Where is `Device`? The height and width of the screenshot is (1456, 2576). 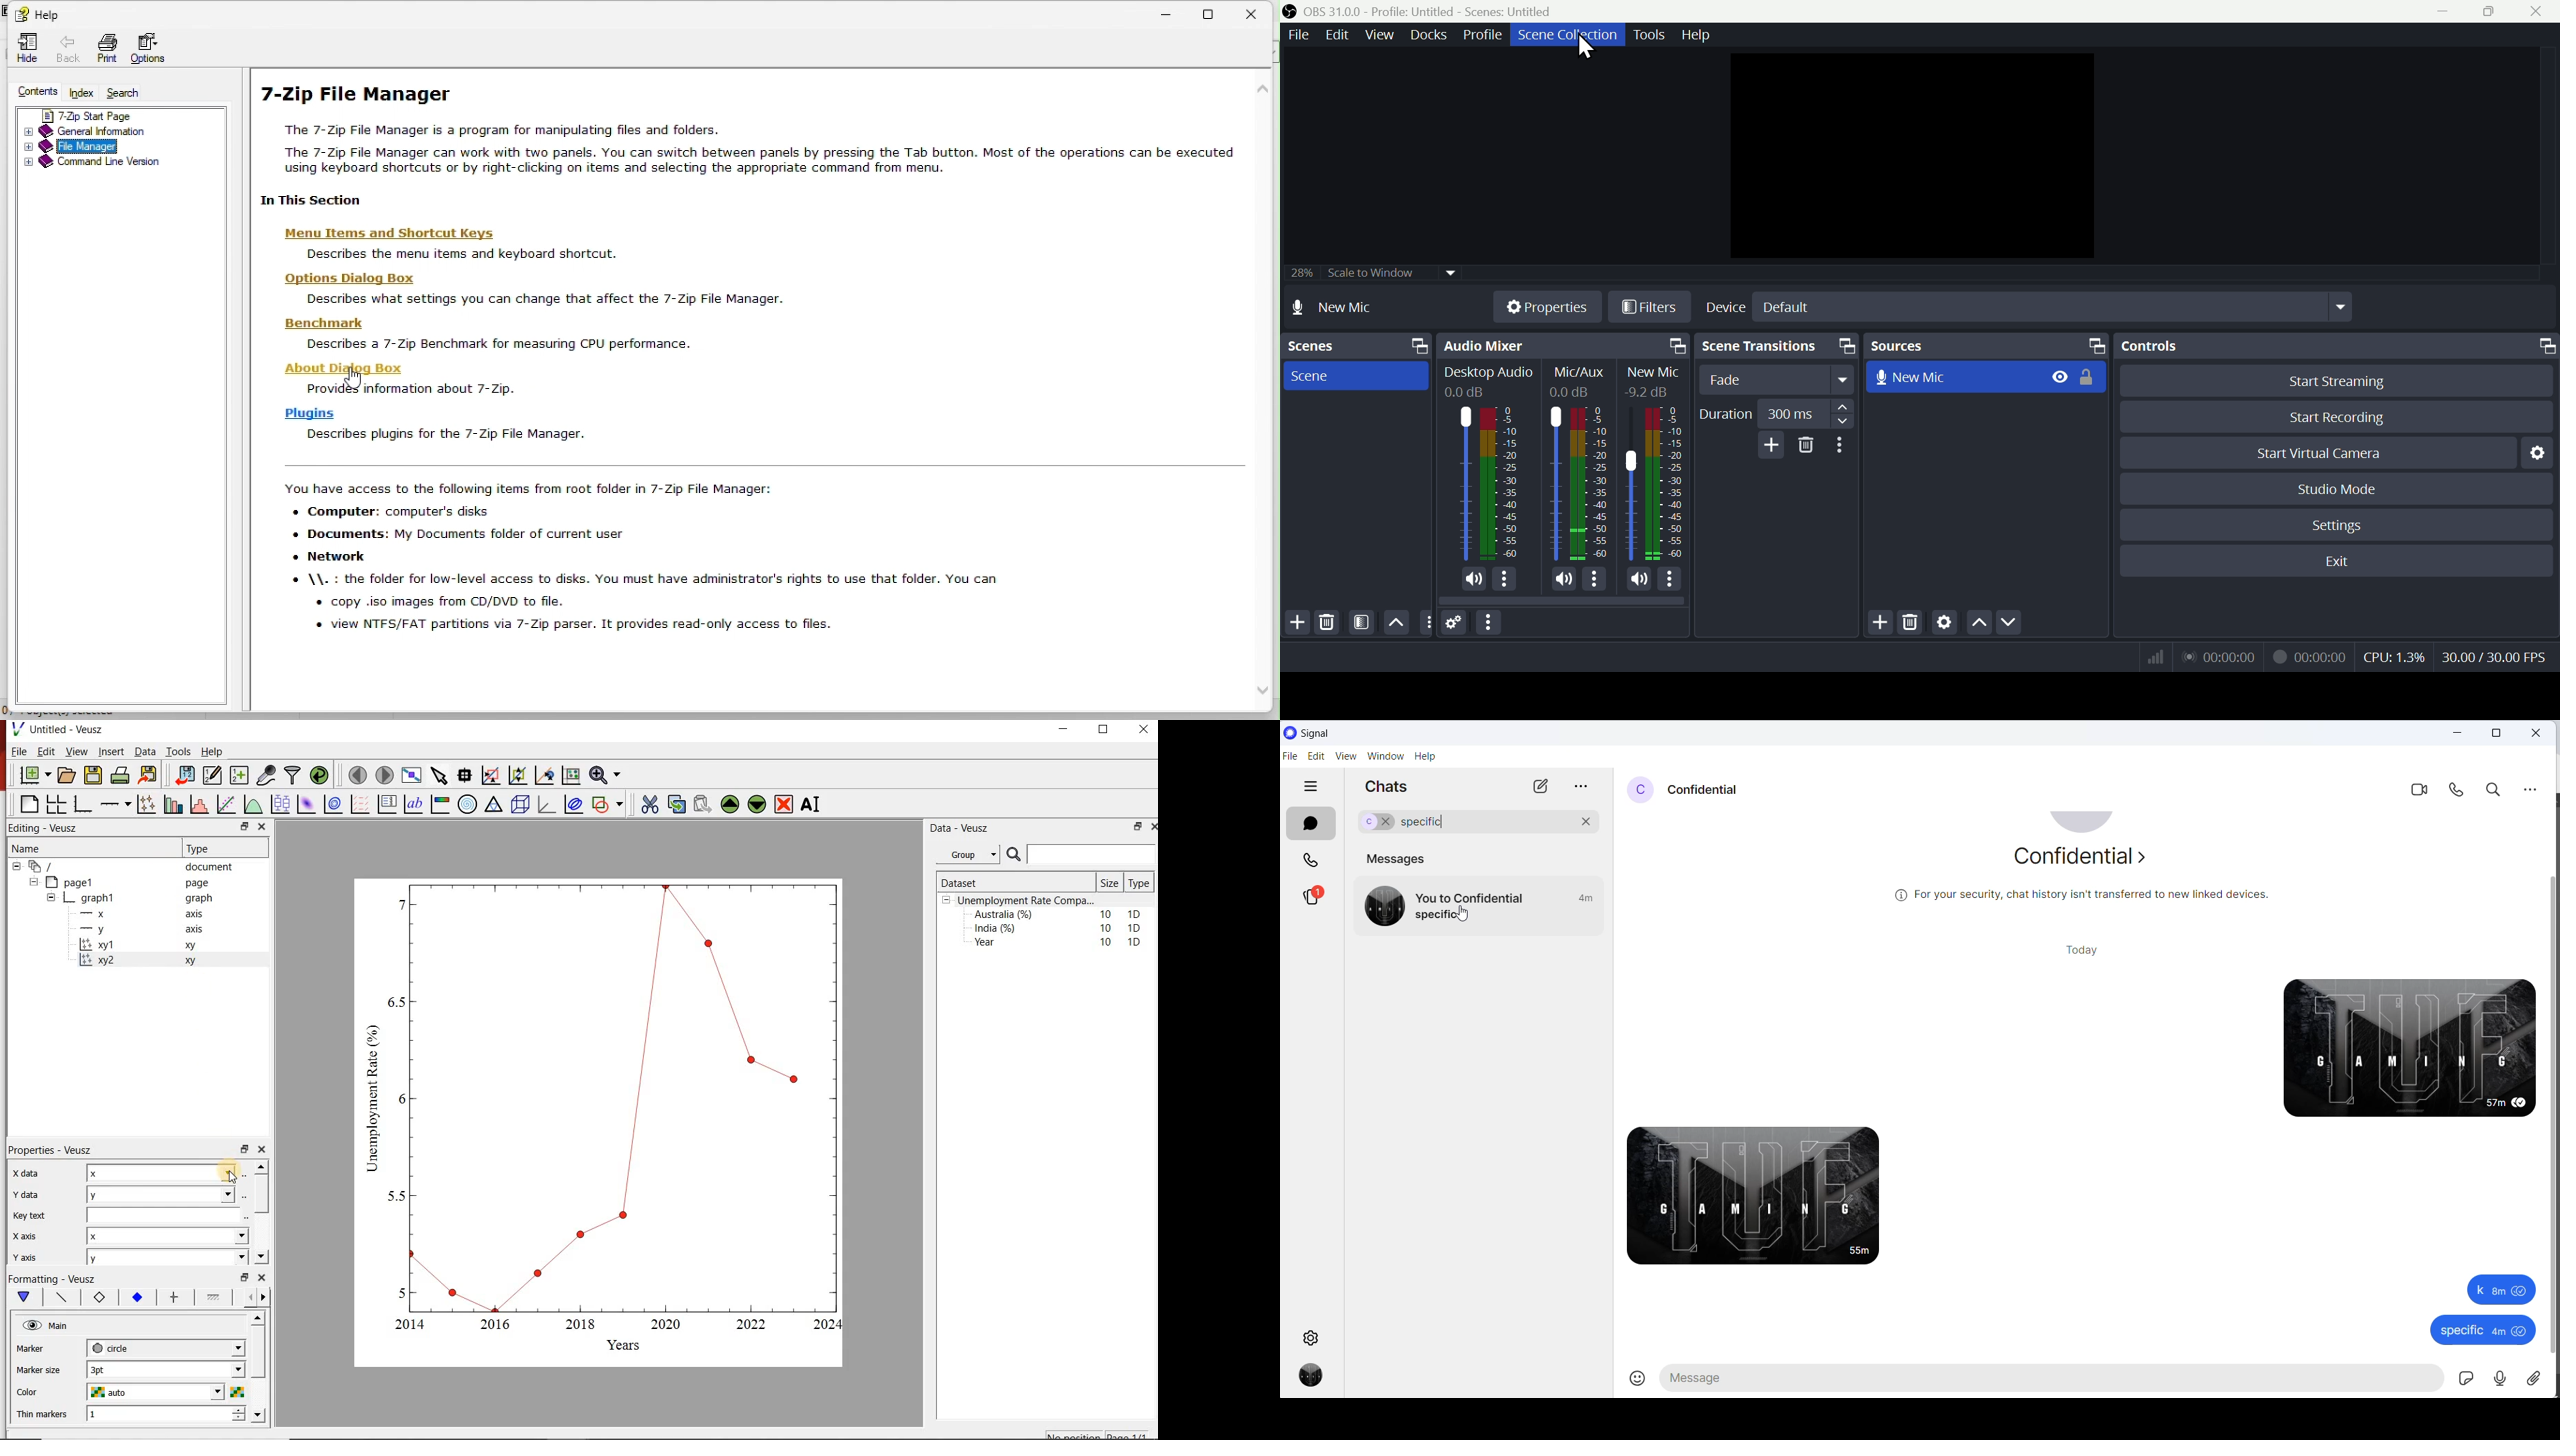 Device is located at coordinates (2056, 308).